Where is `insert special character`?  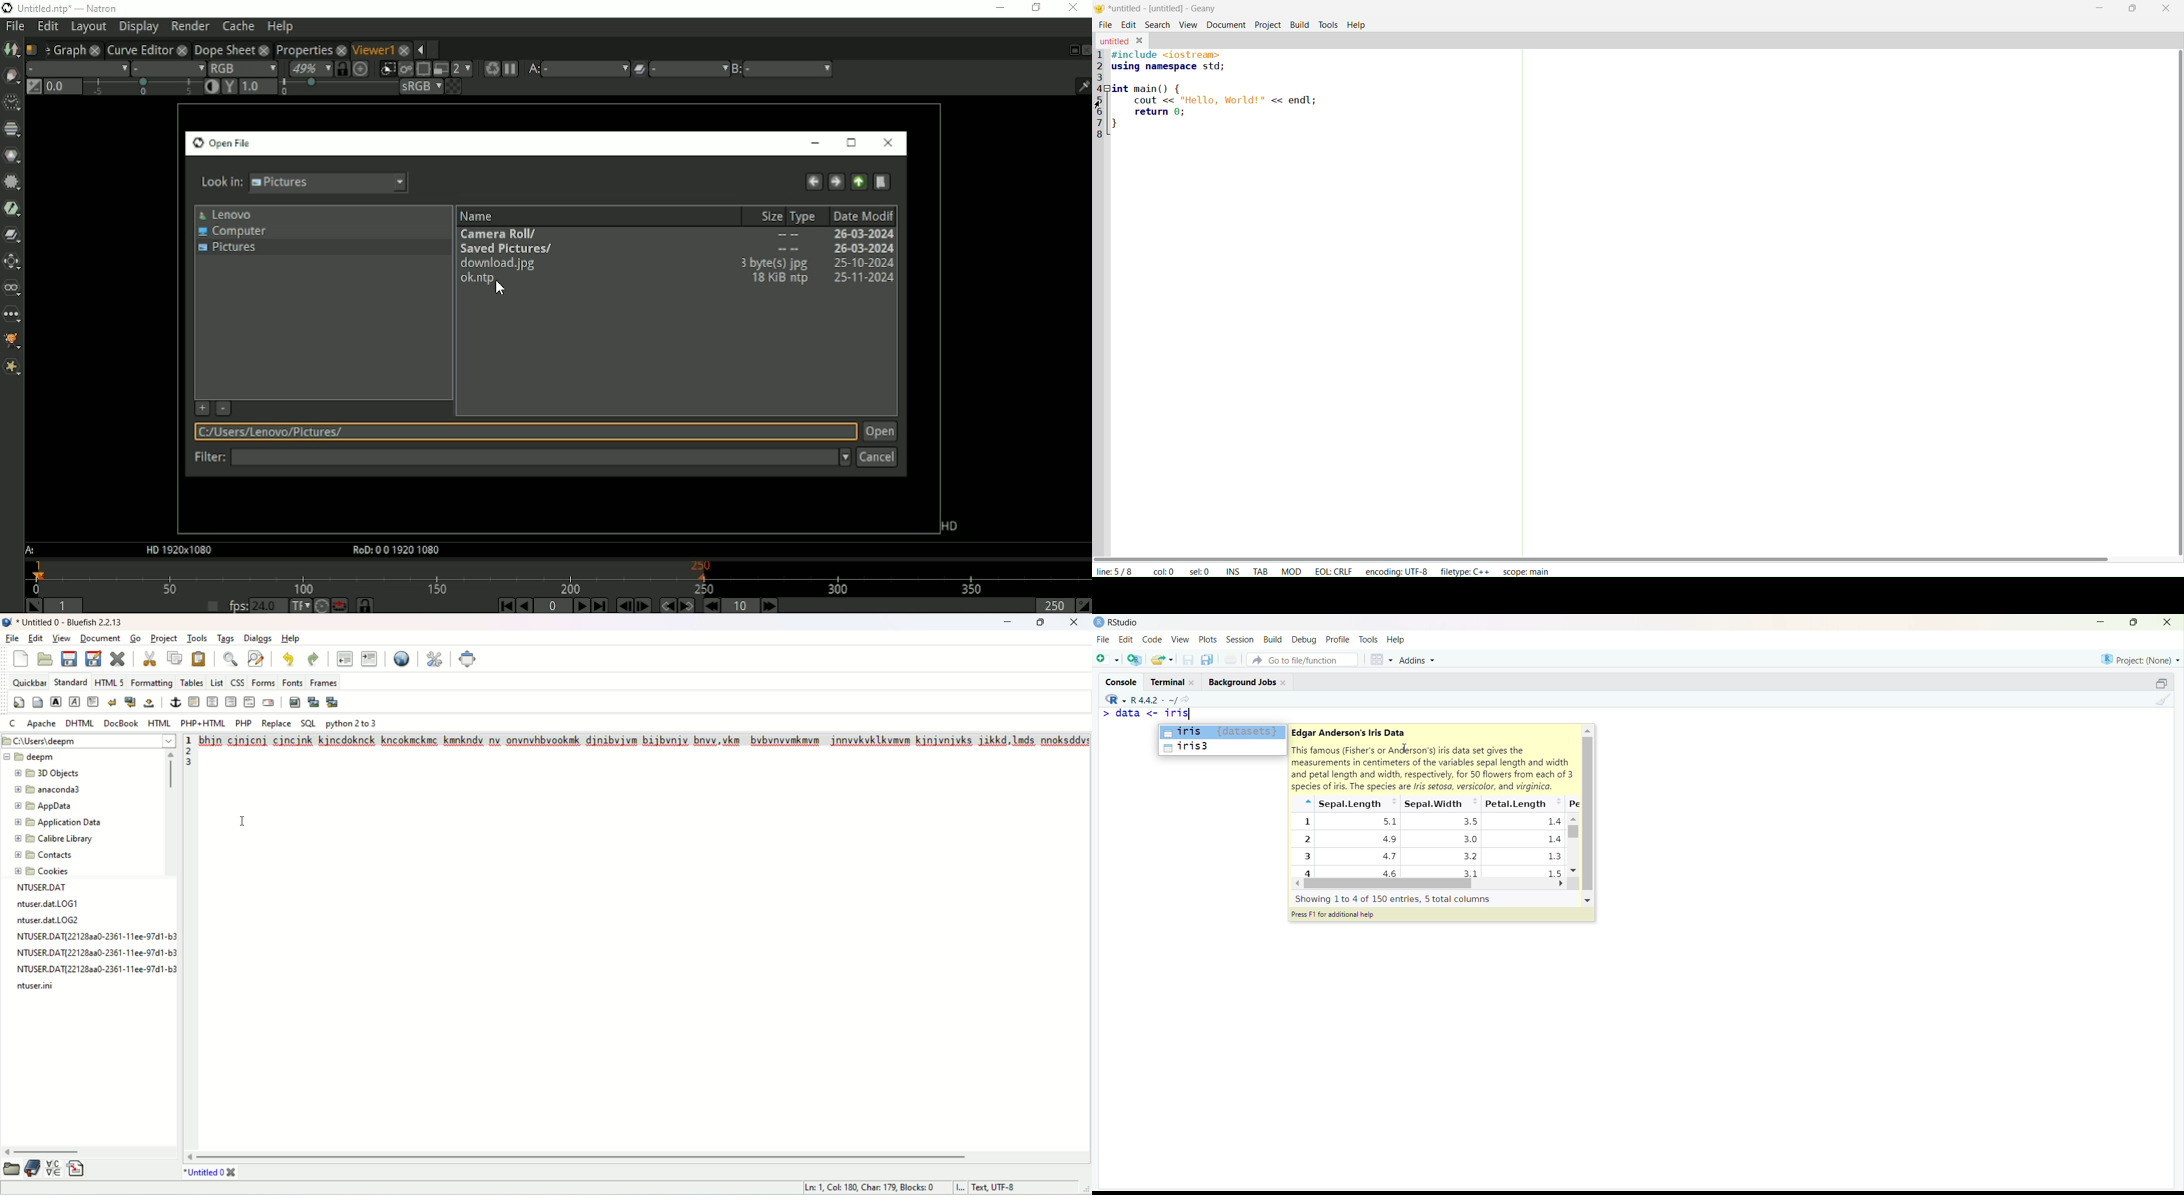 insert special character is located at coordinates (53, 1169).